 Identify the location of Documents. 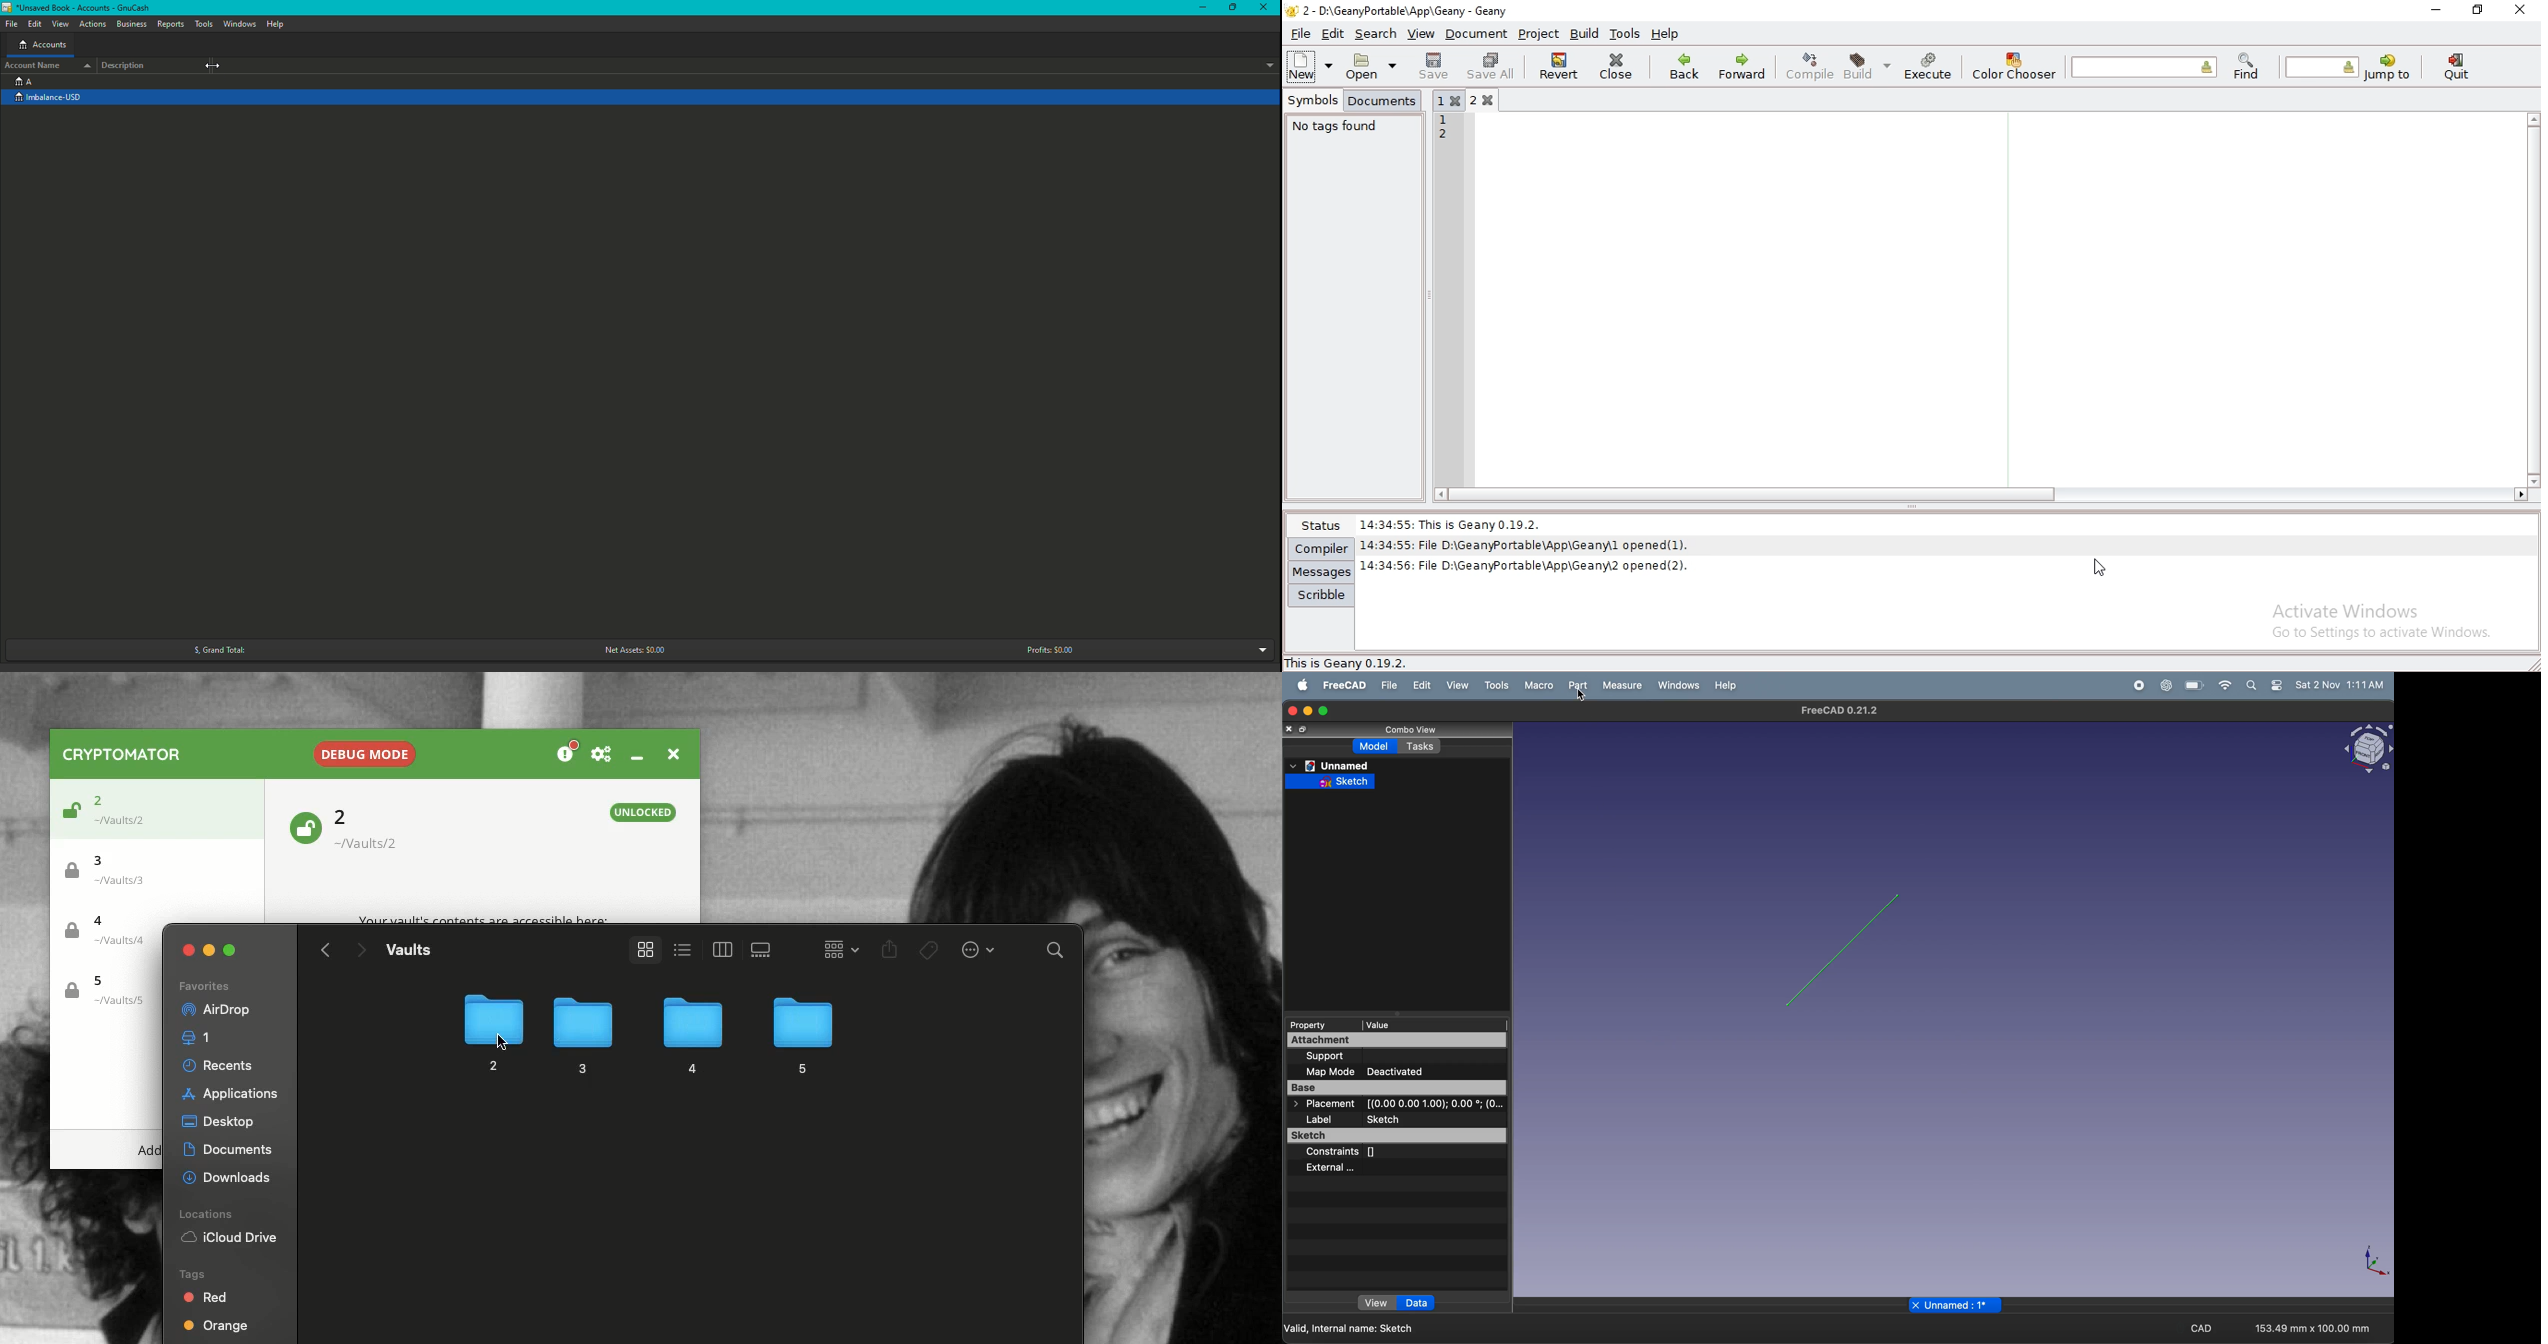
(231, 1150).